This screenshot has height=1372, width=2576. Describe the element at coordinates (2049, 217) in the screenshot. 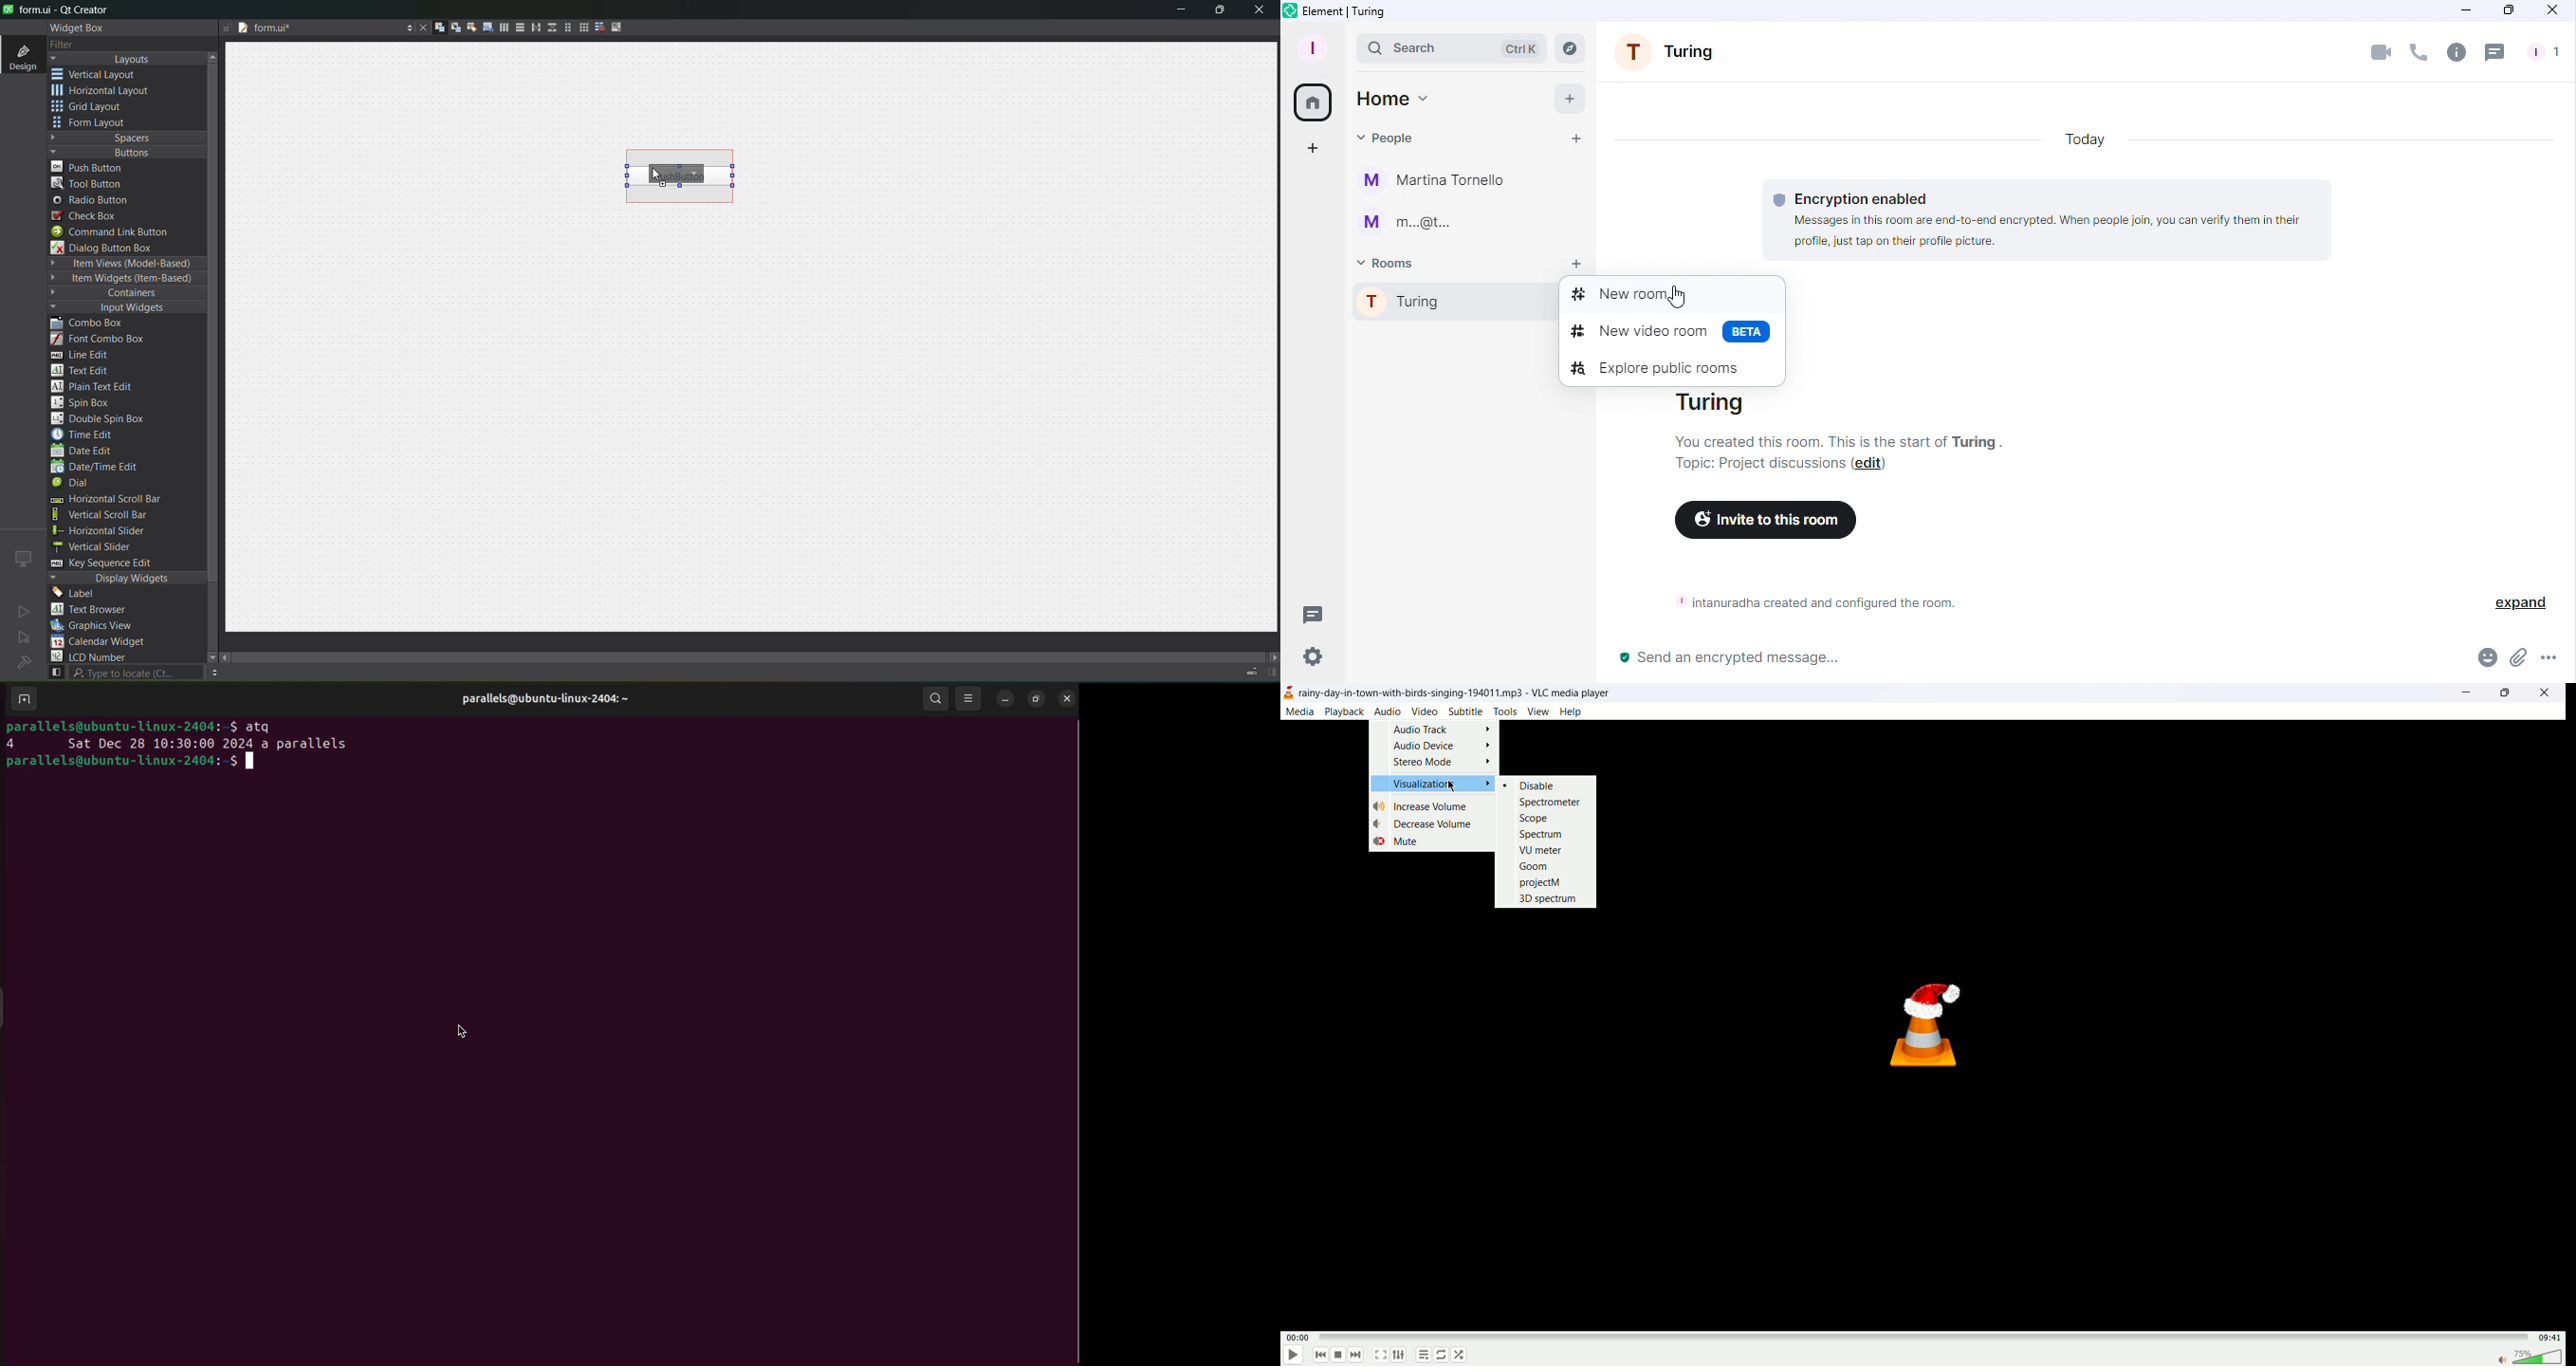

I see `Encryption information` at that location.